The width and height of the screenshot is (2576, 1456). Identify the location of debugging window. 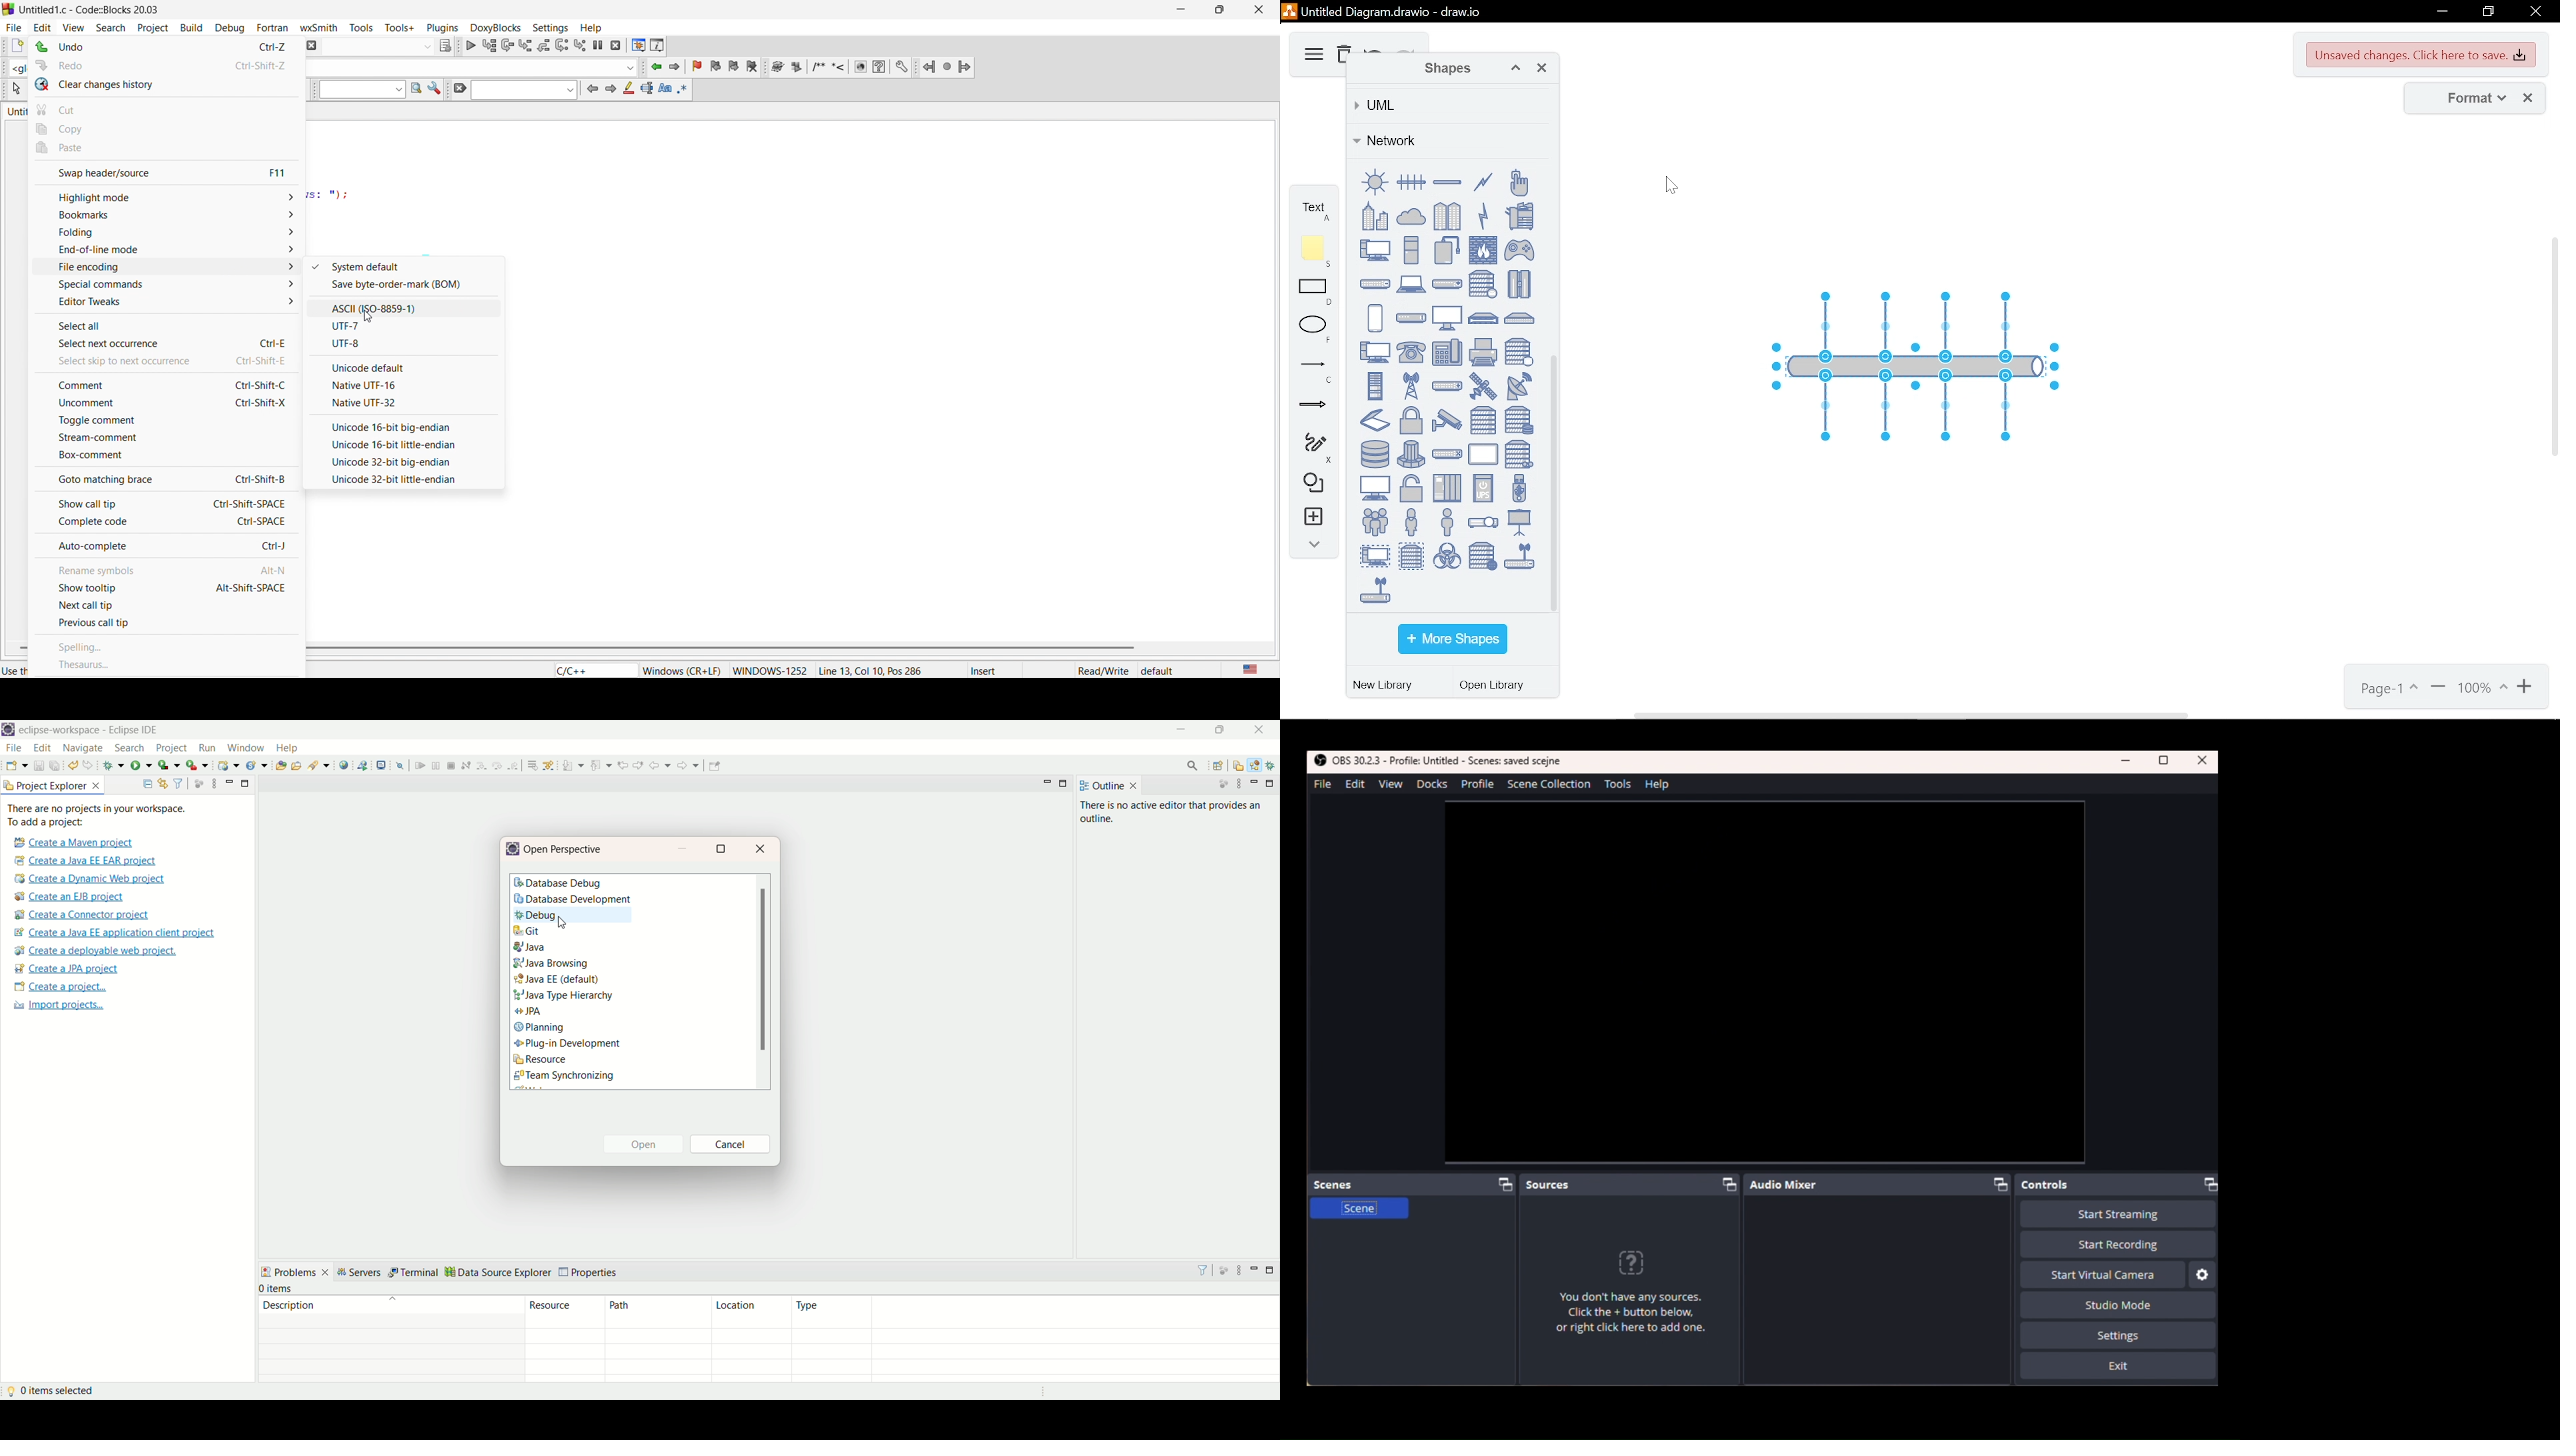
(636, 46).